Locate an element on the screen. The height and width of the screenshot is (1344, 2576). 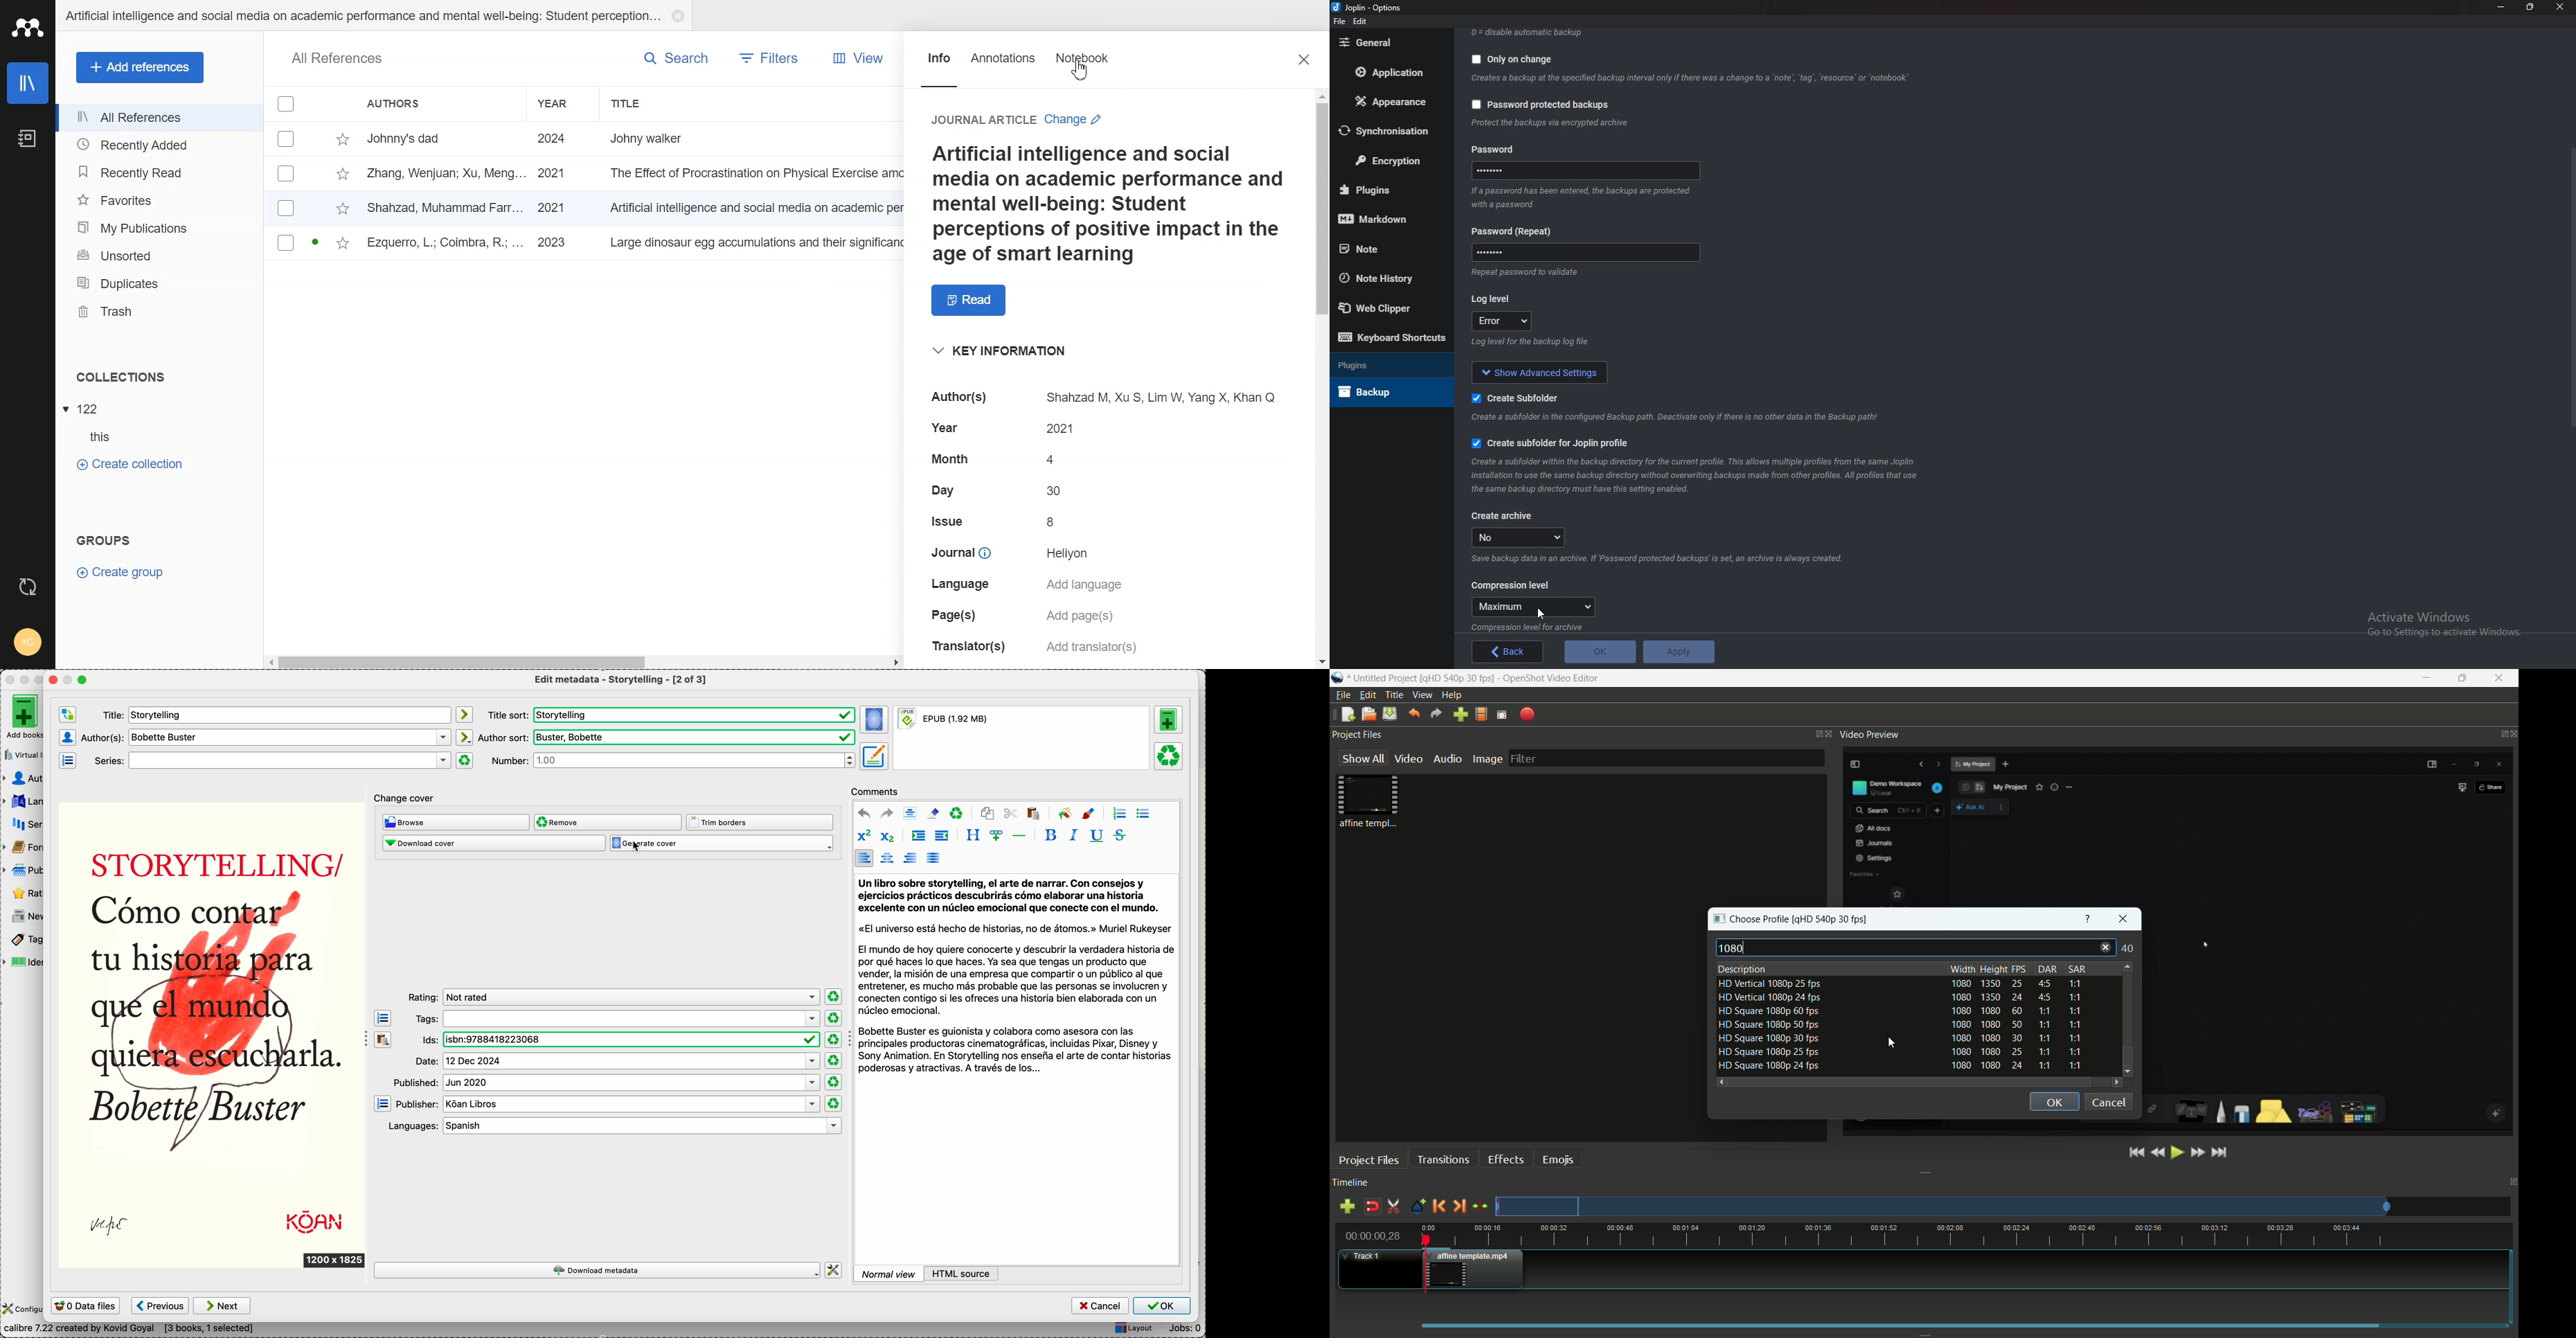
minimize is located at coordinates (2426, 678).